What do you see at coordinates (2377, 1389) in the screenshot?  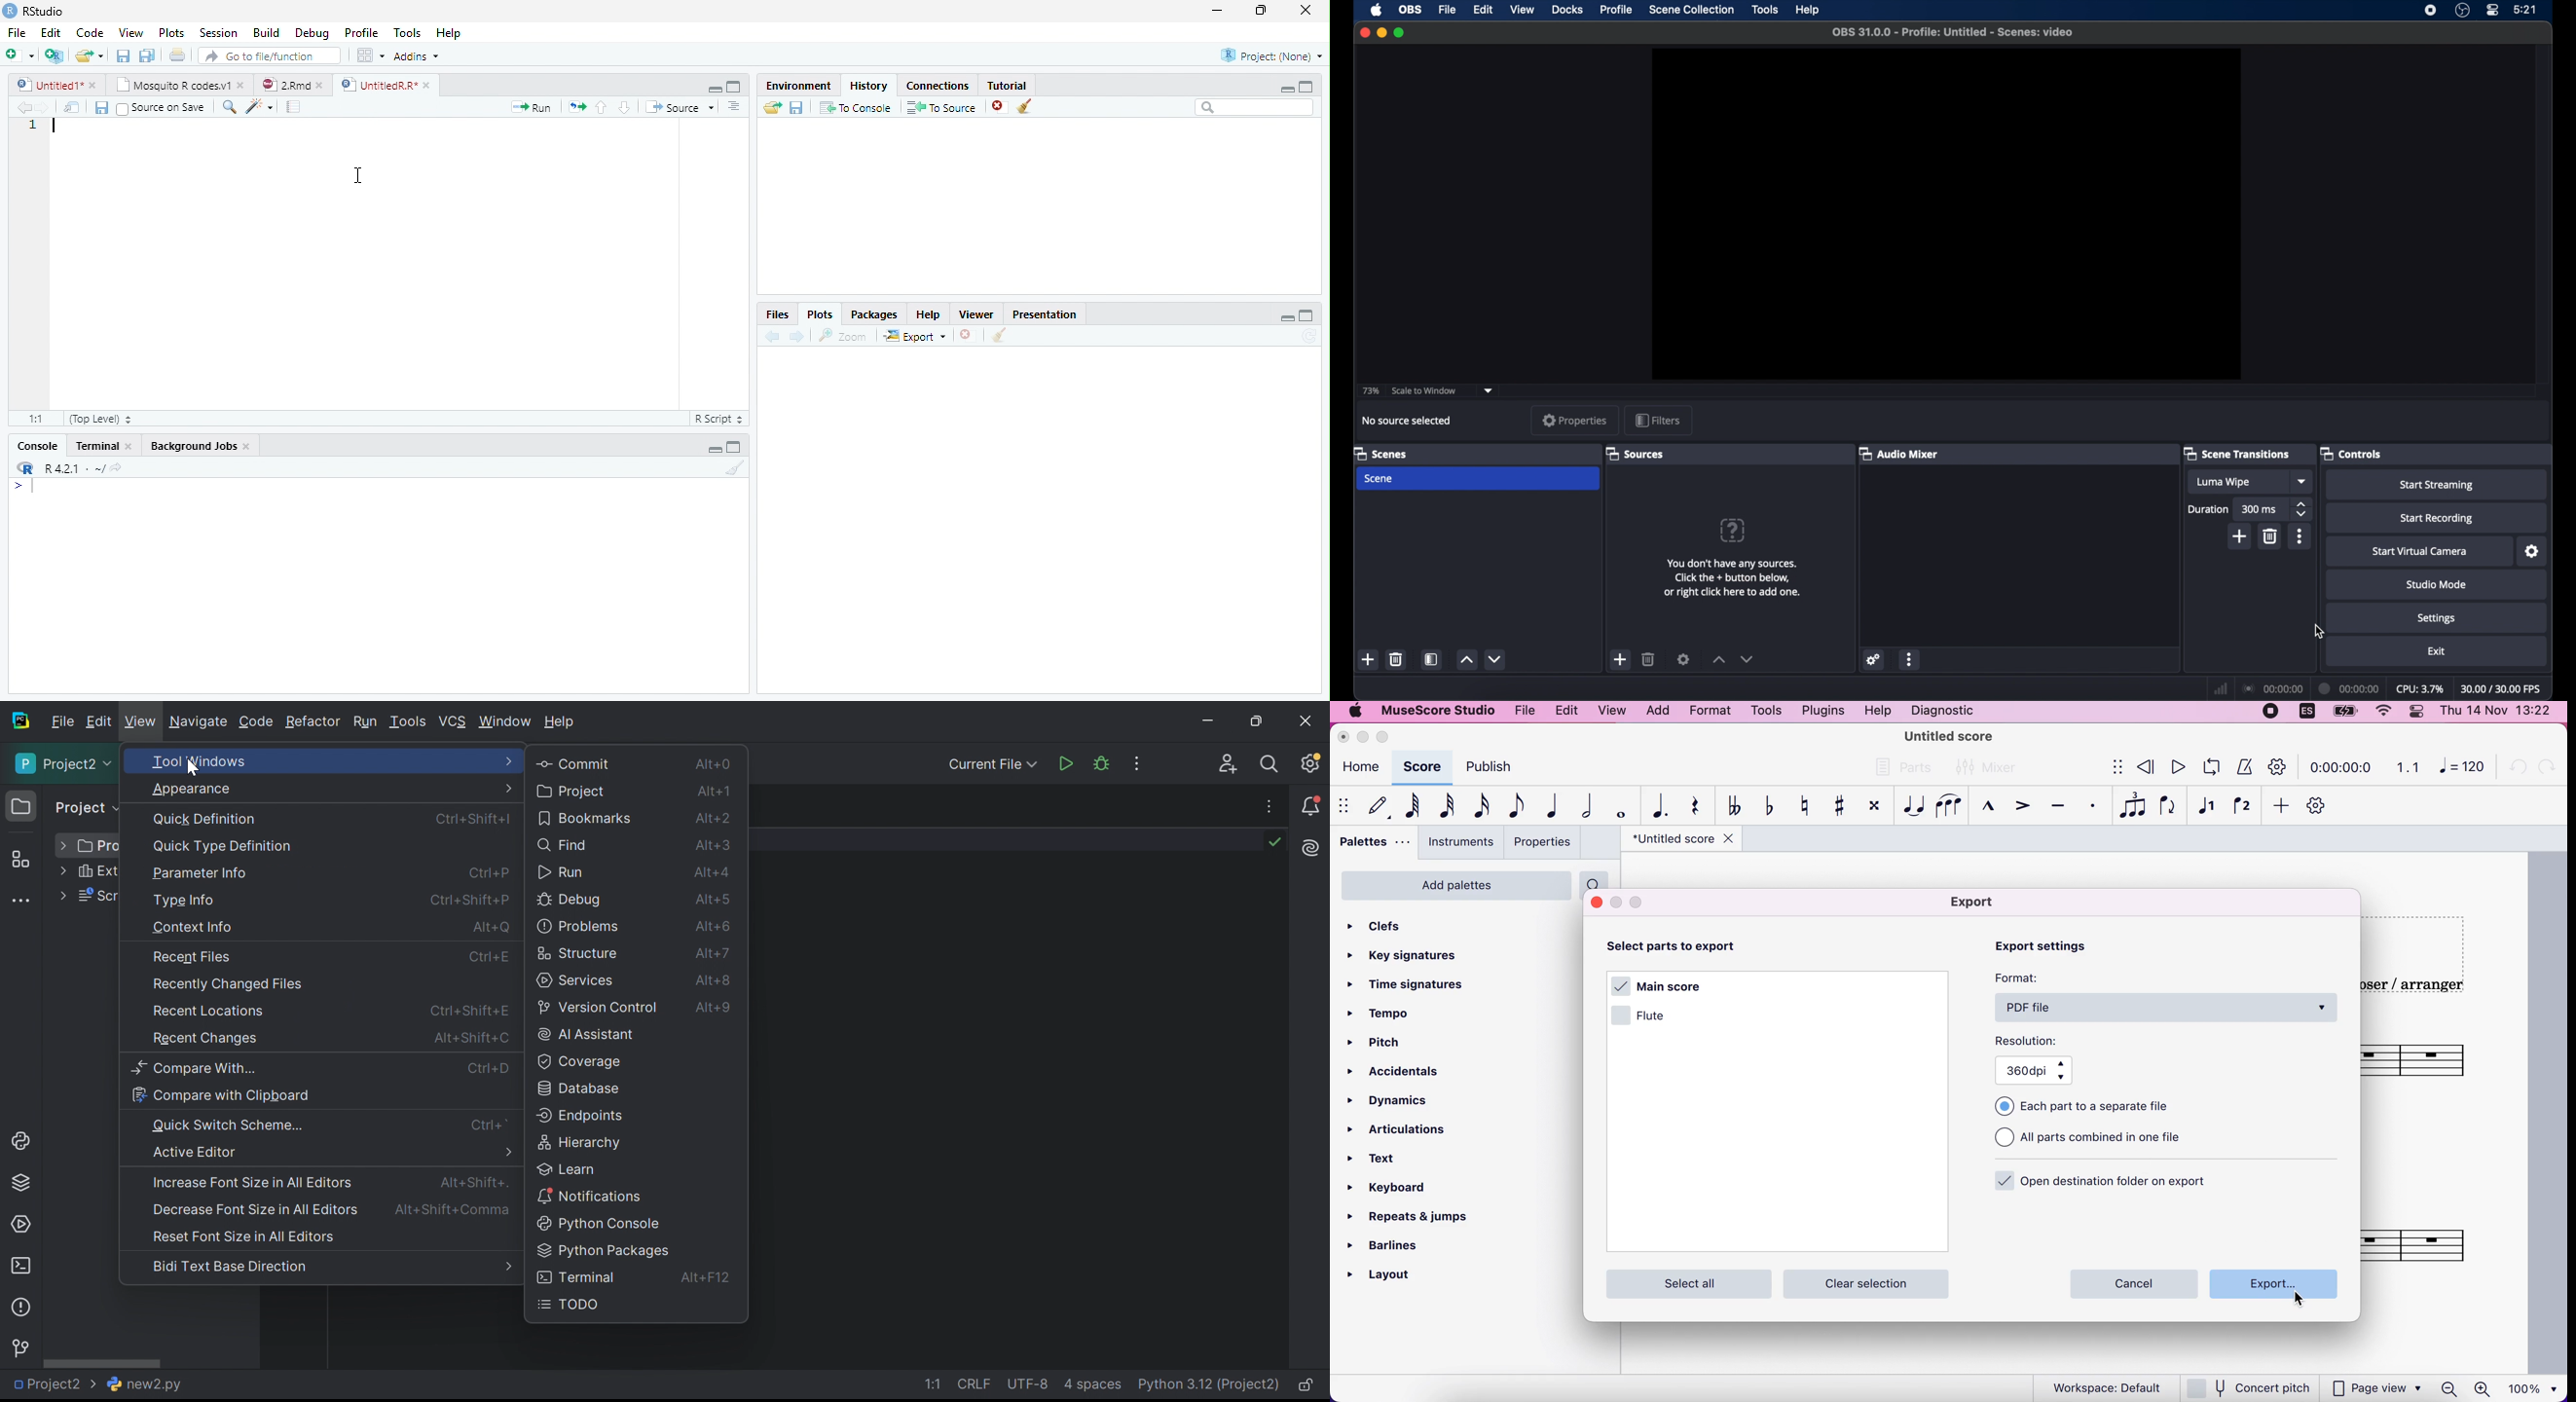 I see `page view` at bounding box center [2377, 1389].